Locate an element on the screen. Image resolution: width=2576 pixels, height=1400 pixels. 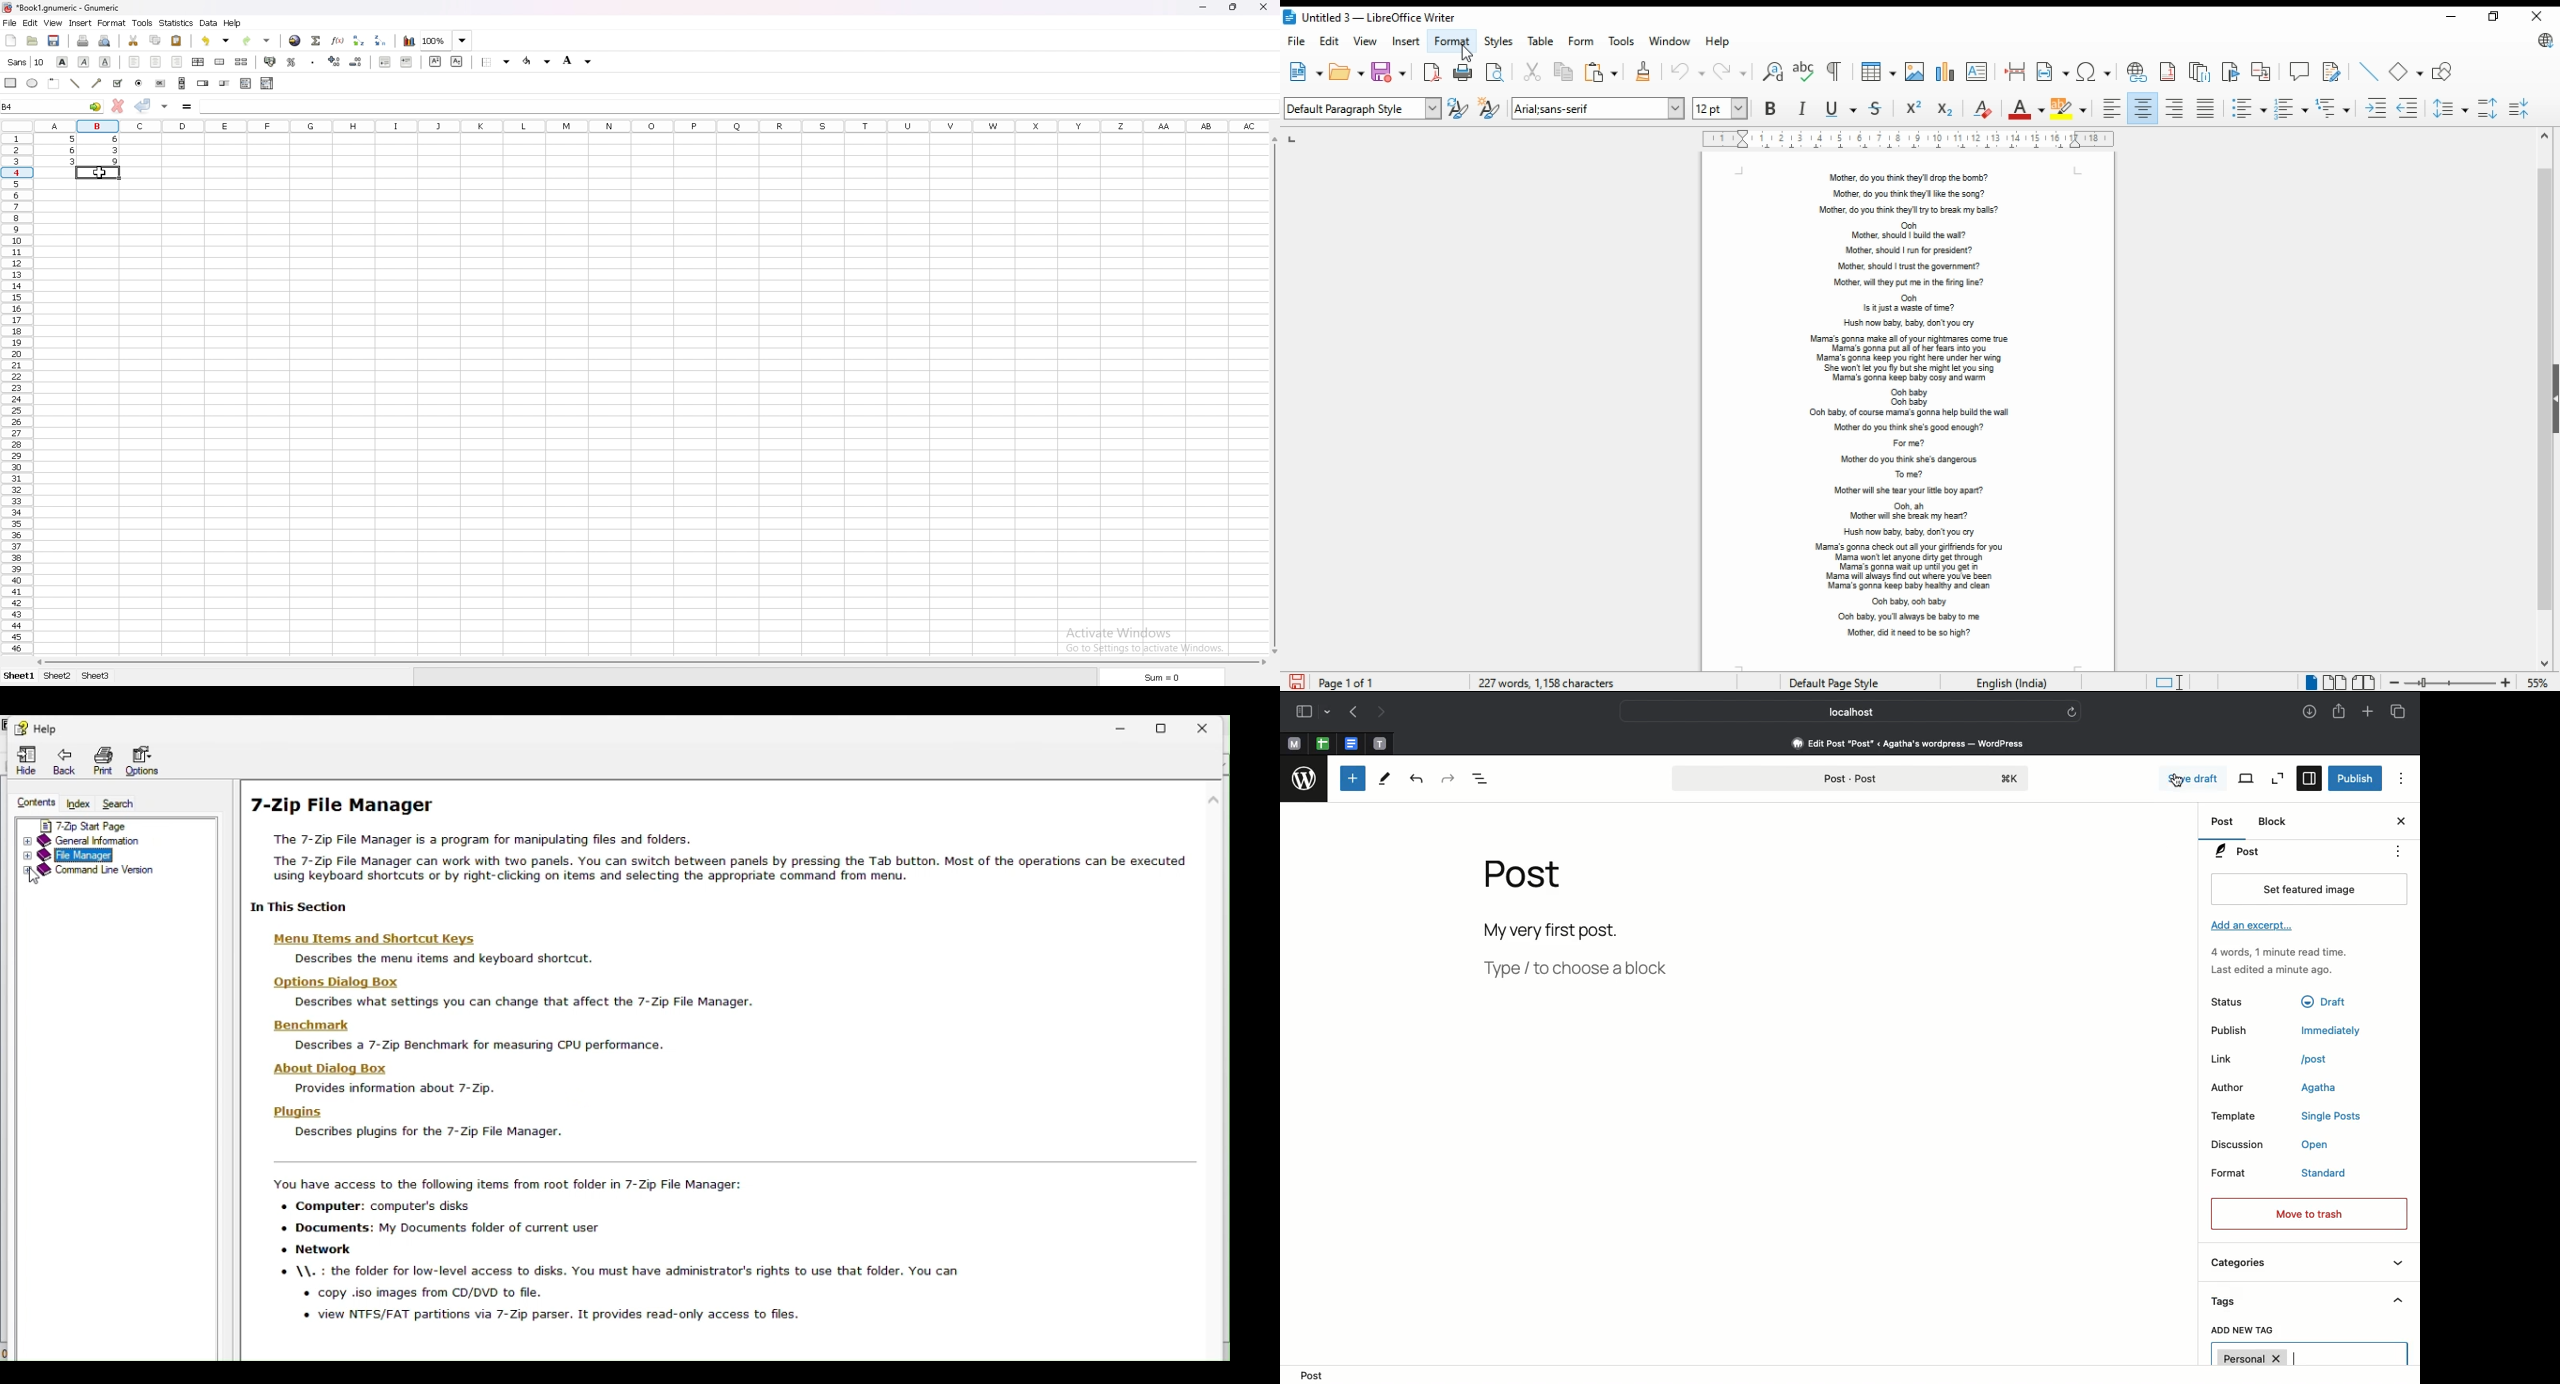
minimize is located at coordinates (1203, 7).